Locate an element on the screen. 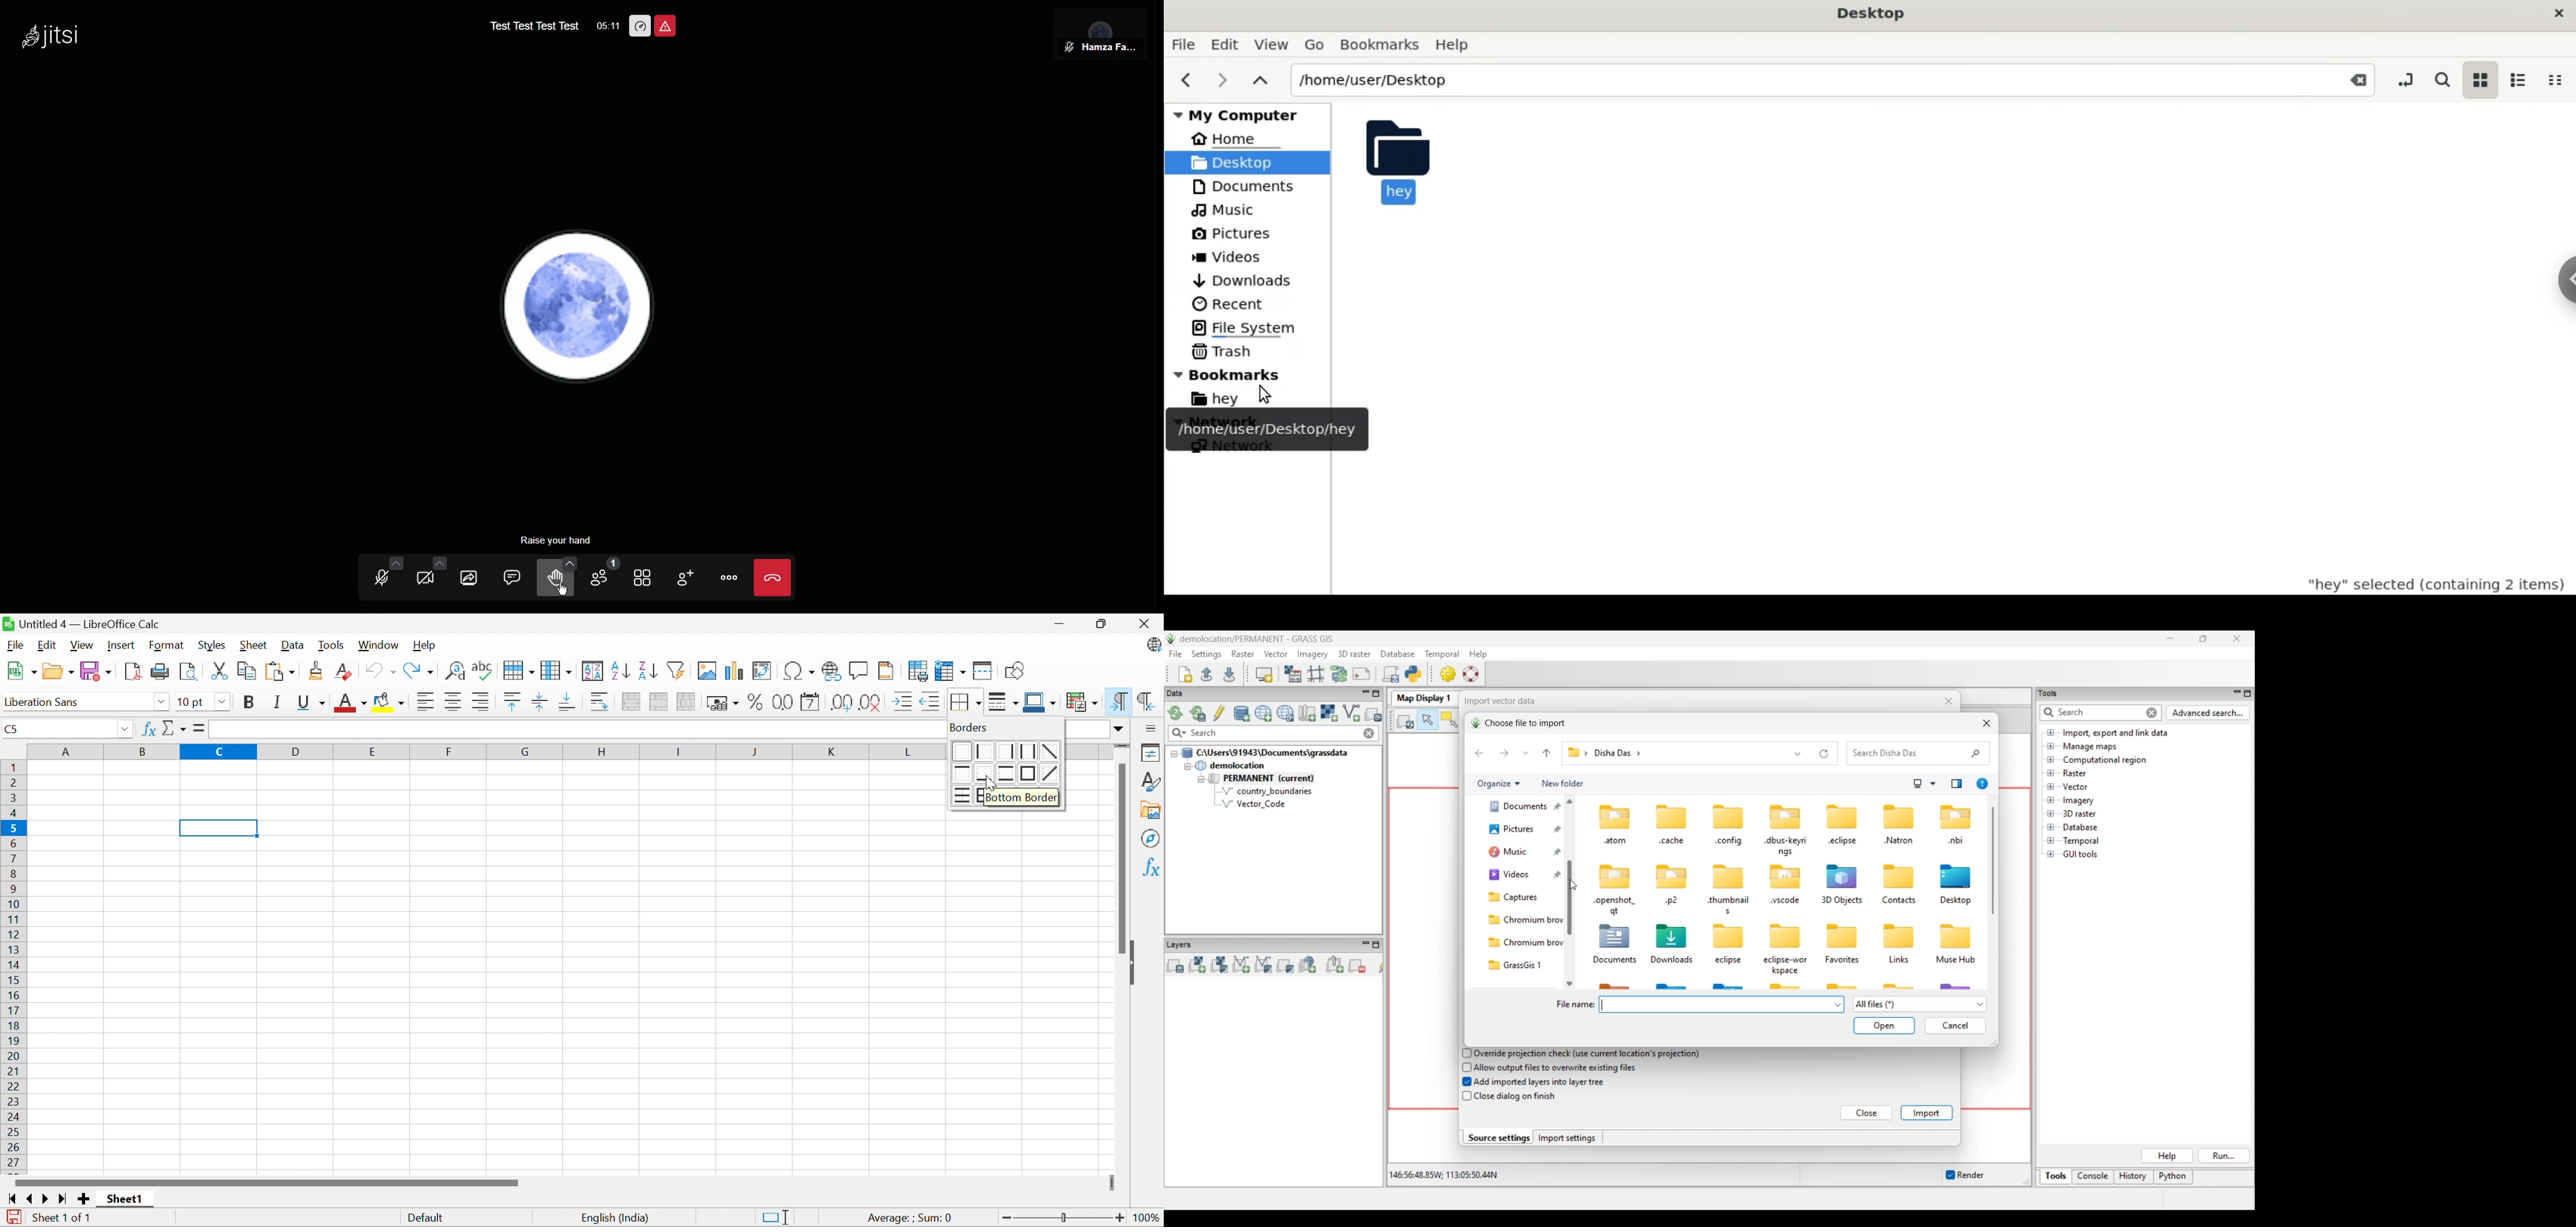 This screenshot has width=2576, height=1232. Diagonal down border is located at coordinates (1051, 751).